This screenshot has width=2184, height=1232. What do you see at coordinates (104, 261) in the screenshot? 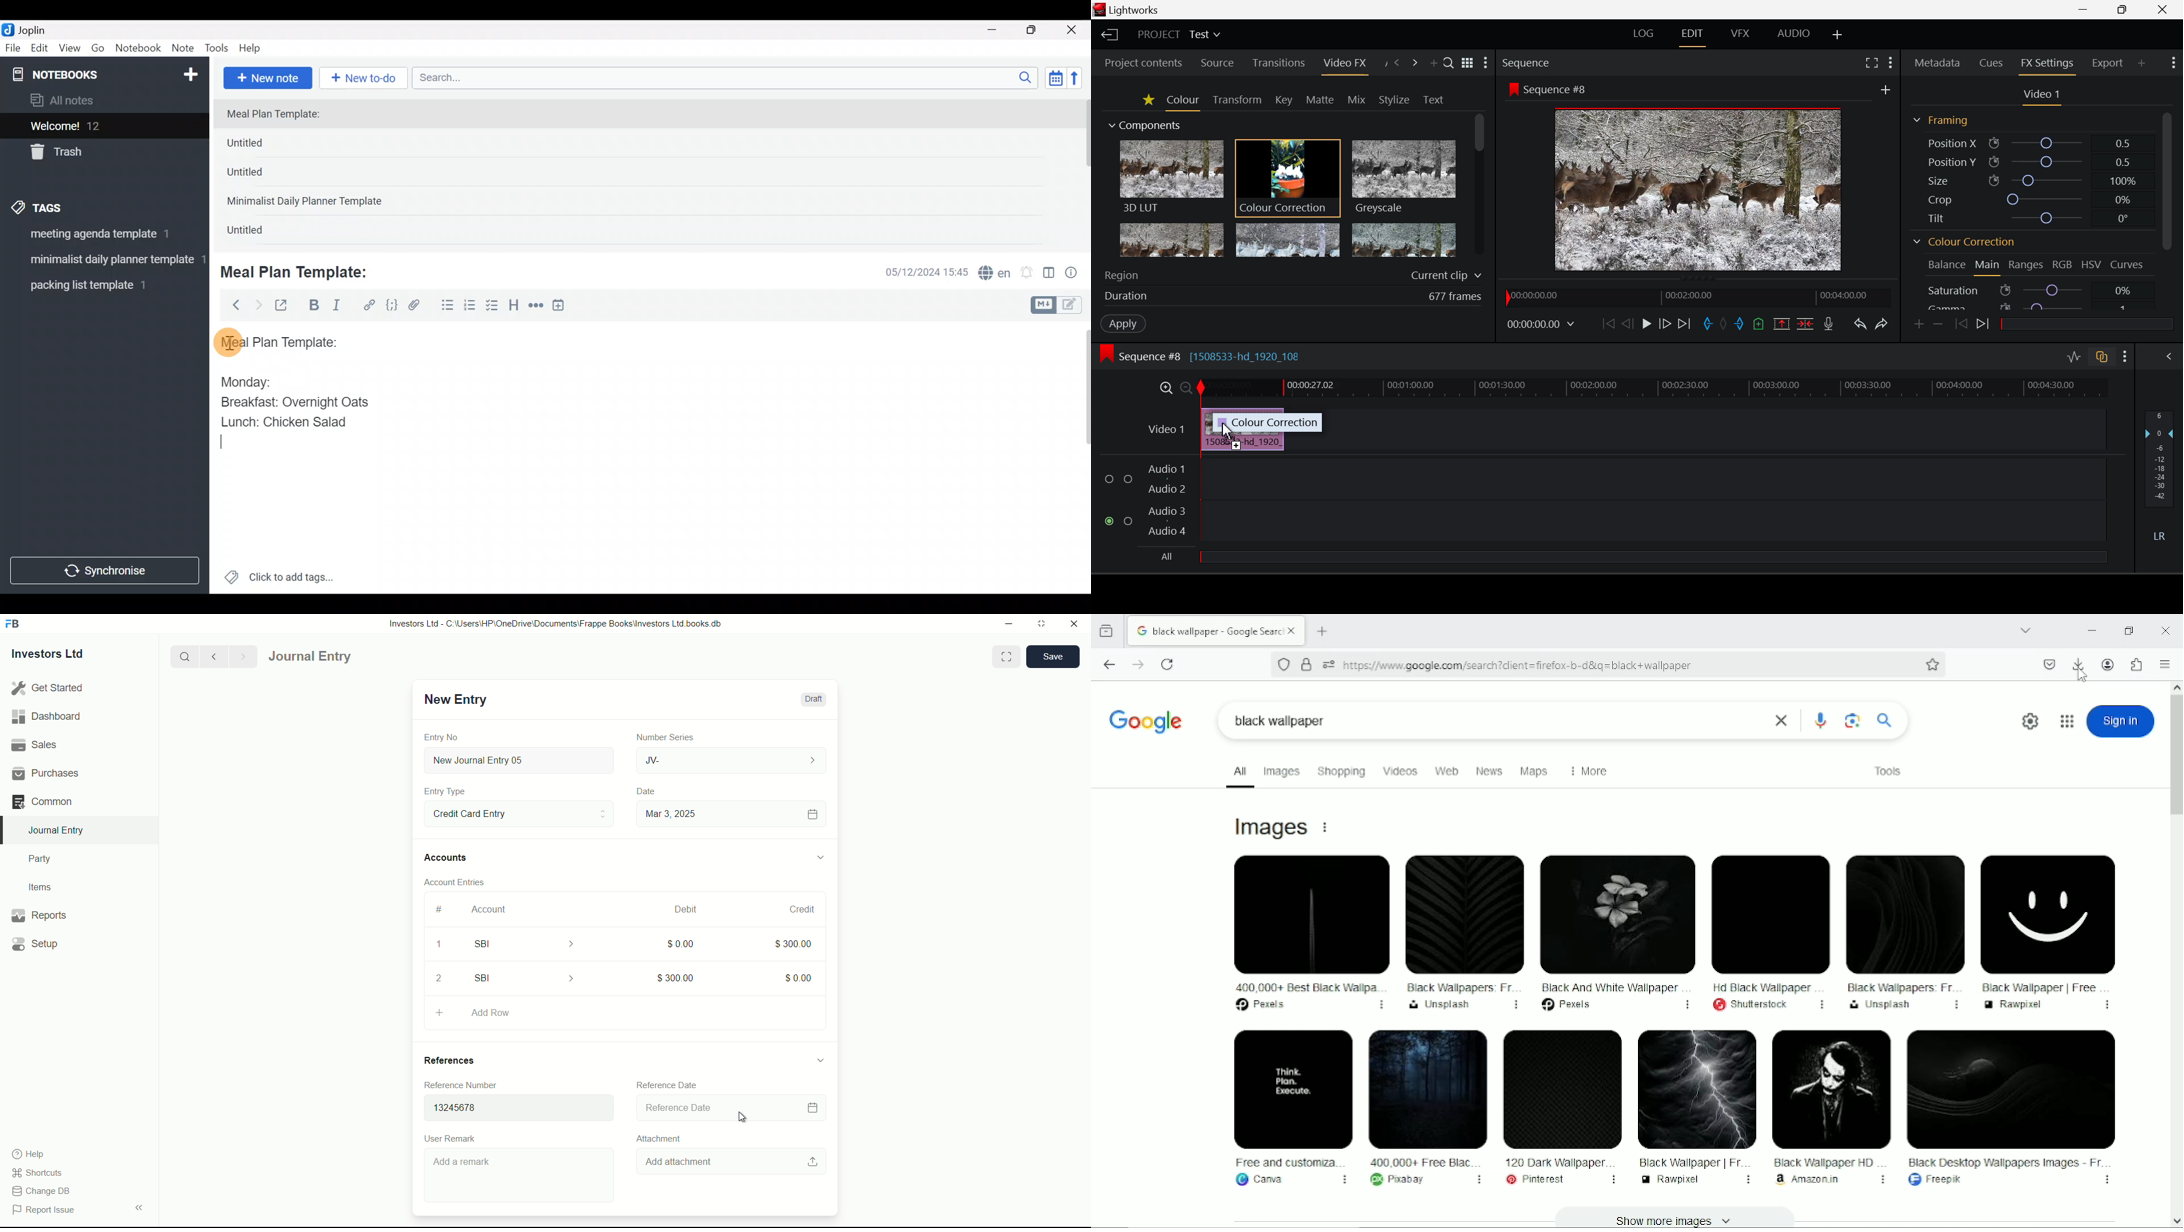
I see `Tag 2` at bounding box center [104, 261].